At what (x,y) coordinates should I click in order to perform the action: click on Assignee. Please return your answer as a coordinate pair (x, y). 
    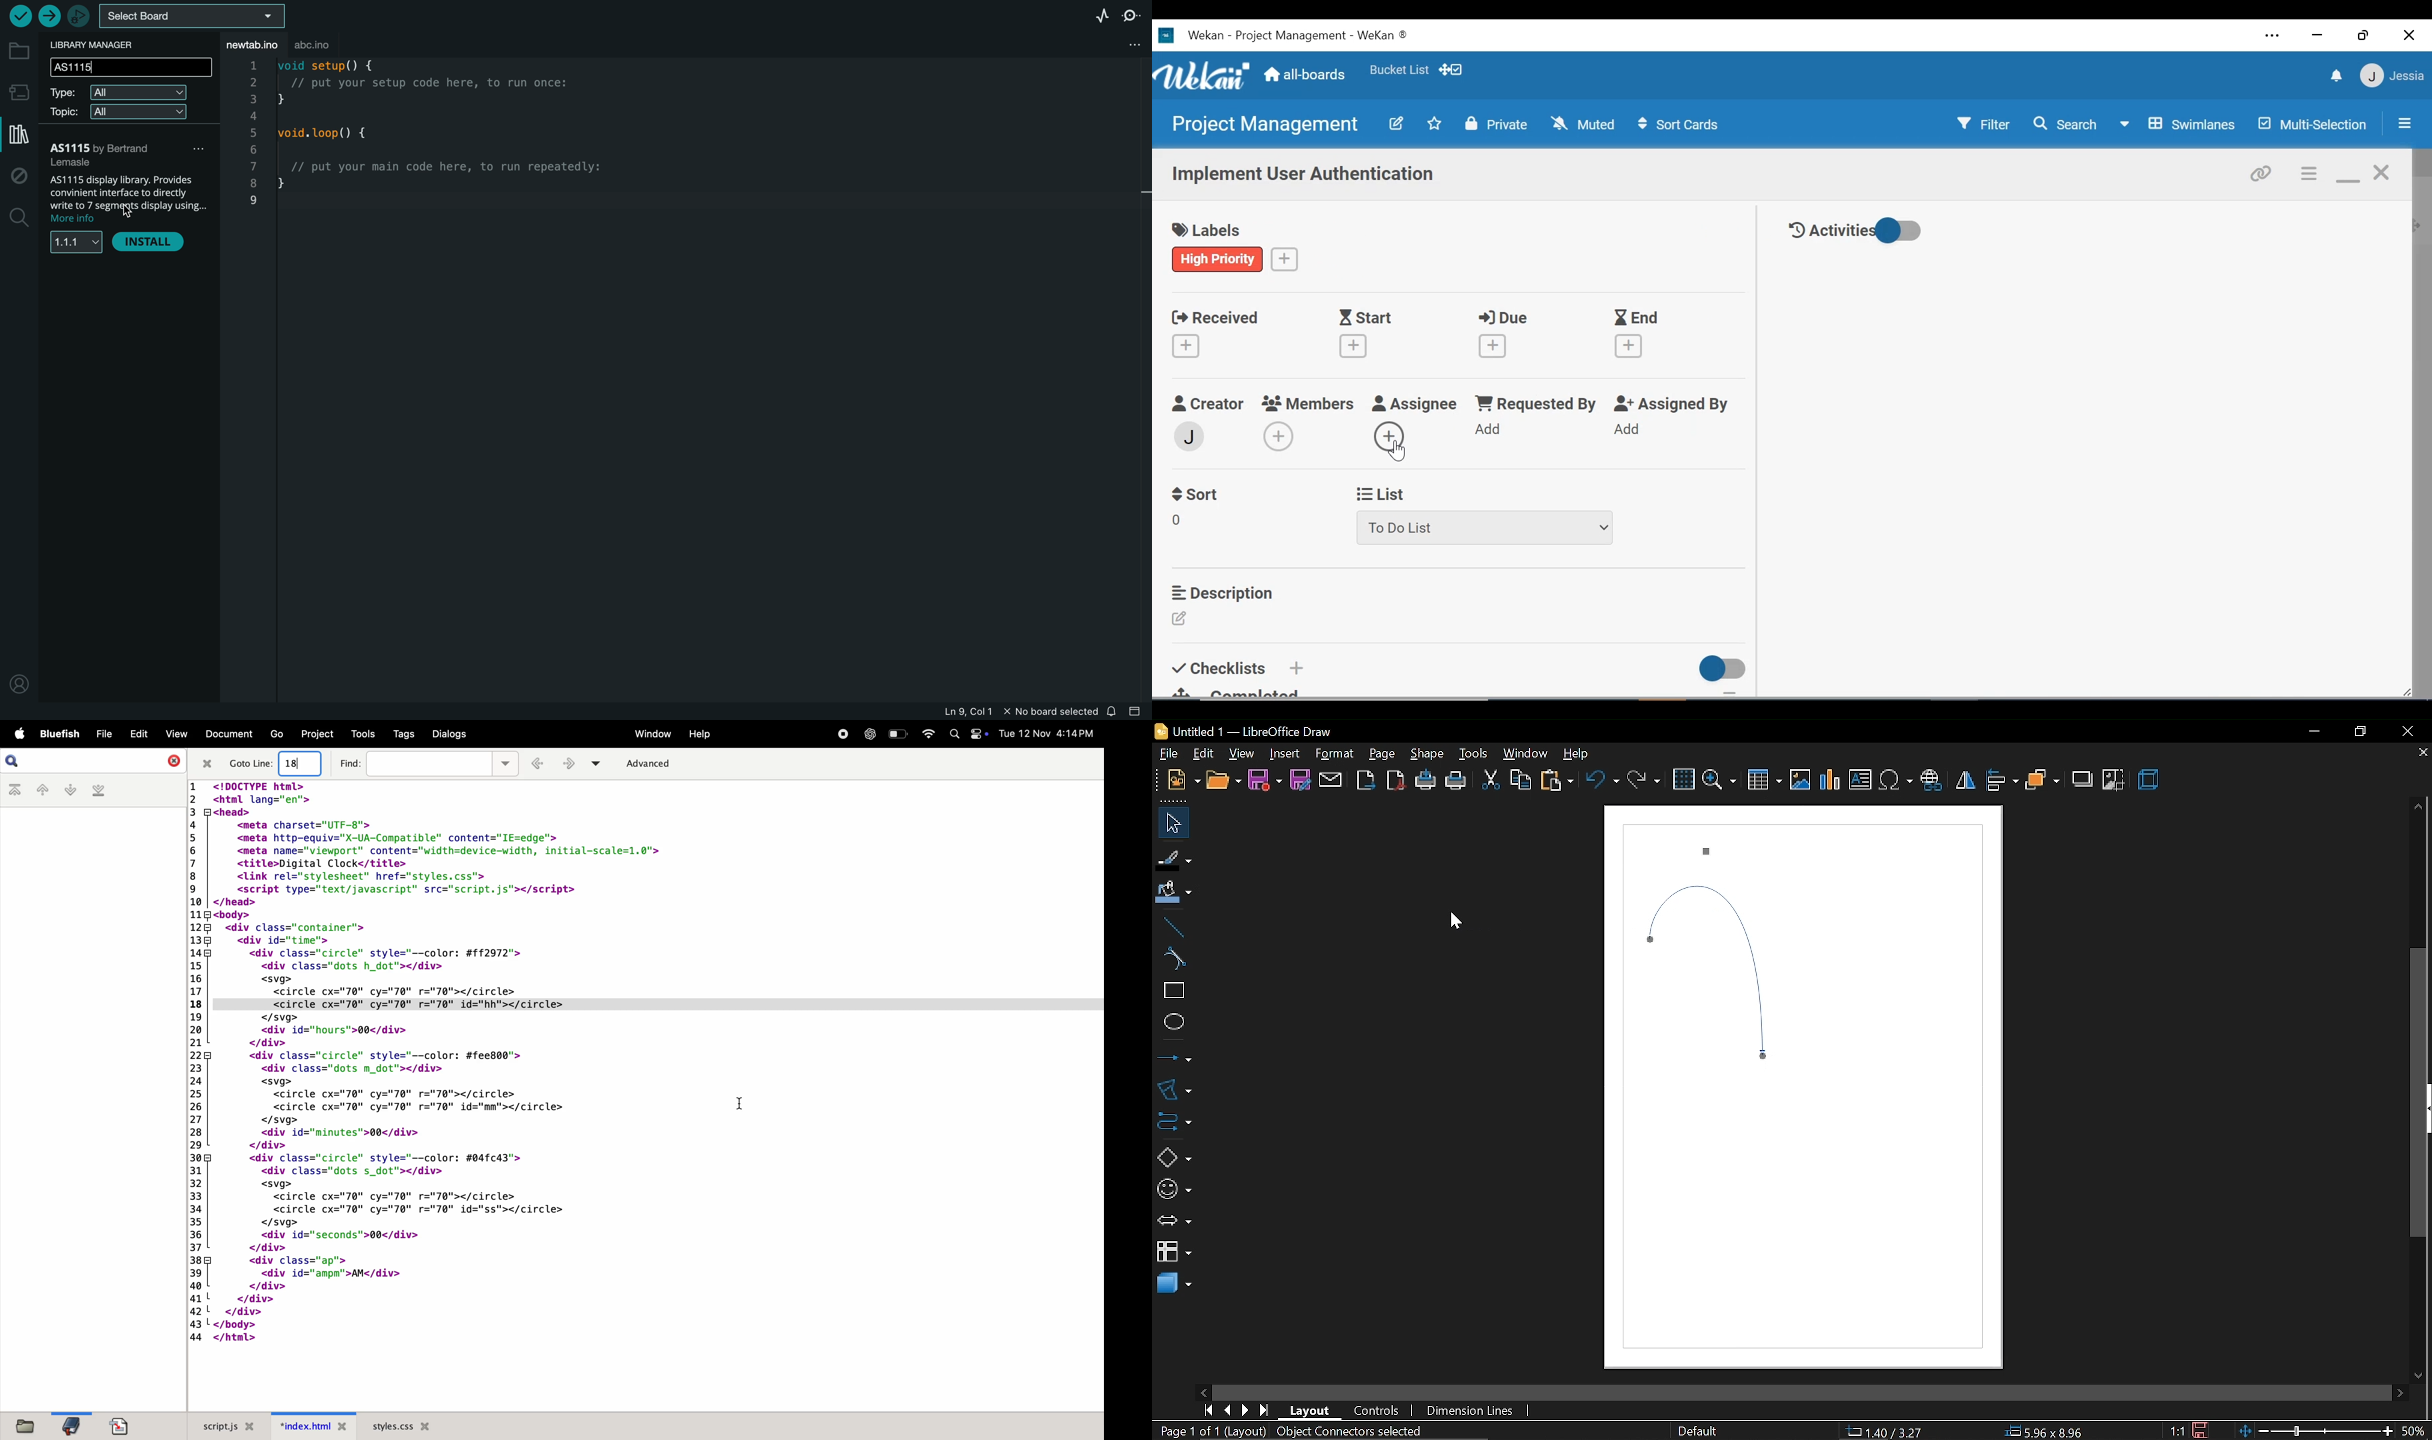
    Looking at the image, I should click on (1415, 405).